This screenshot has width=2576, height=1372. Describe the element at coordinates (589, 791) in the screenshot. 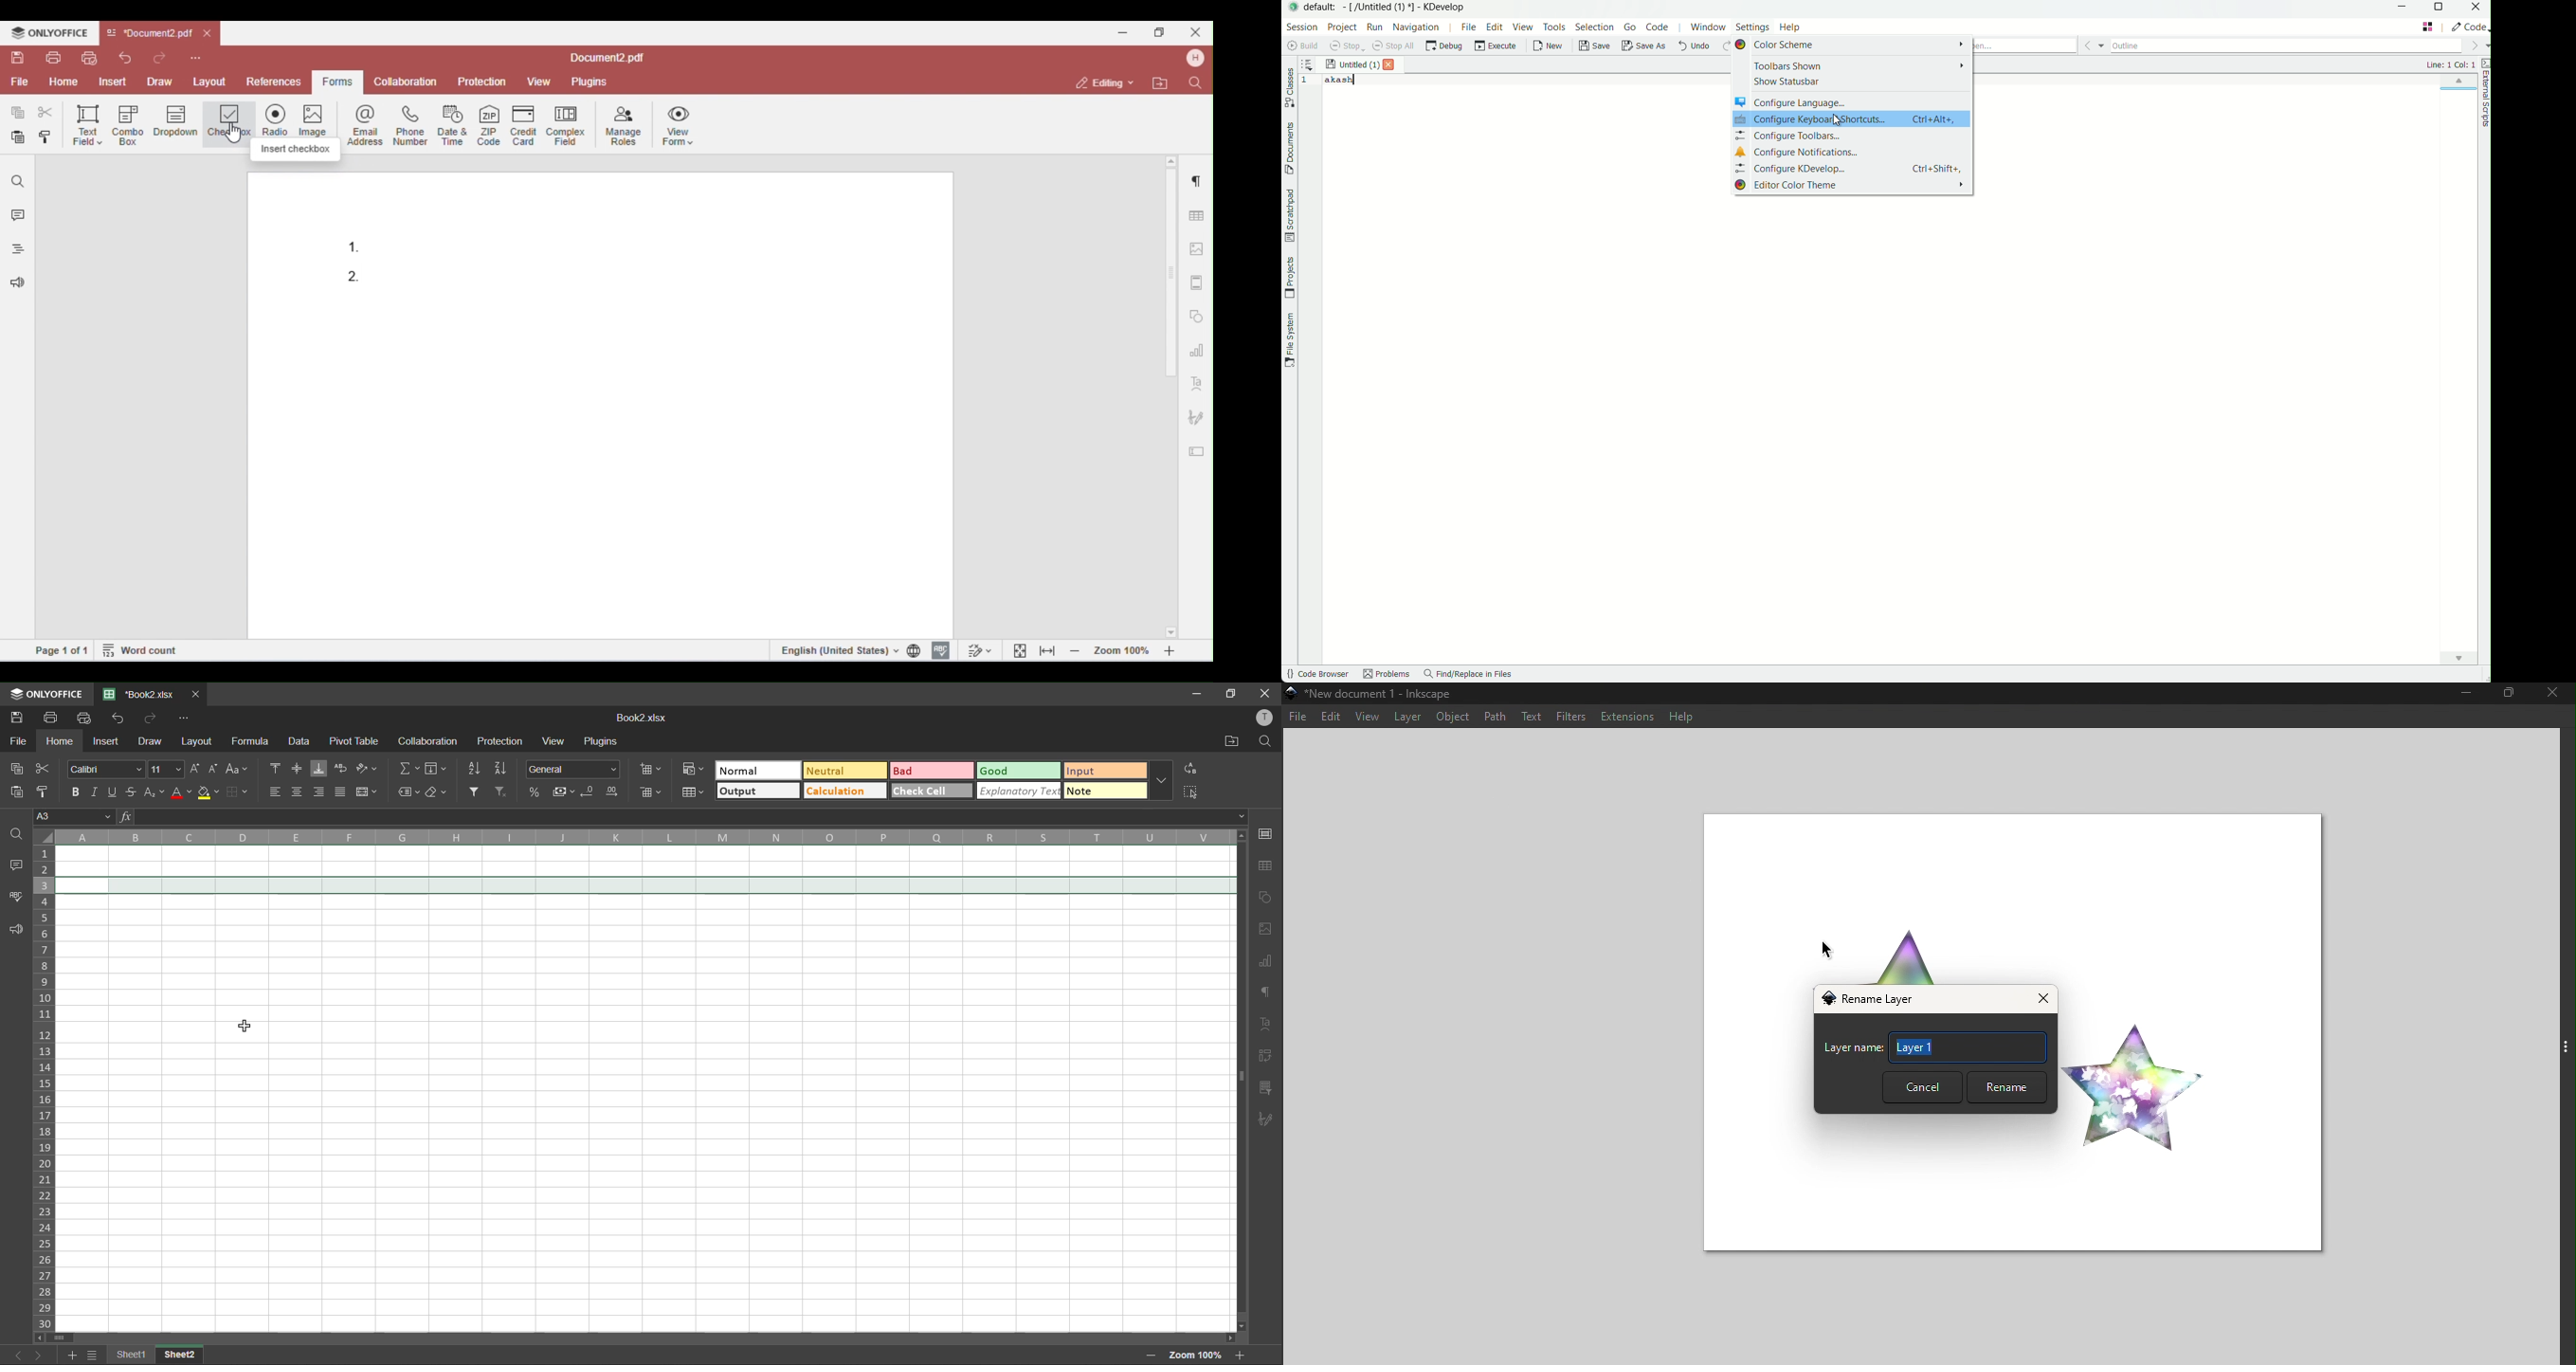

I see `decrease decimal` at that location.